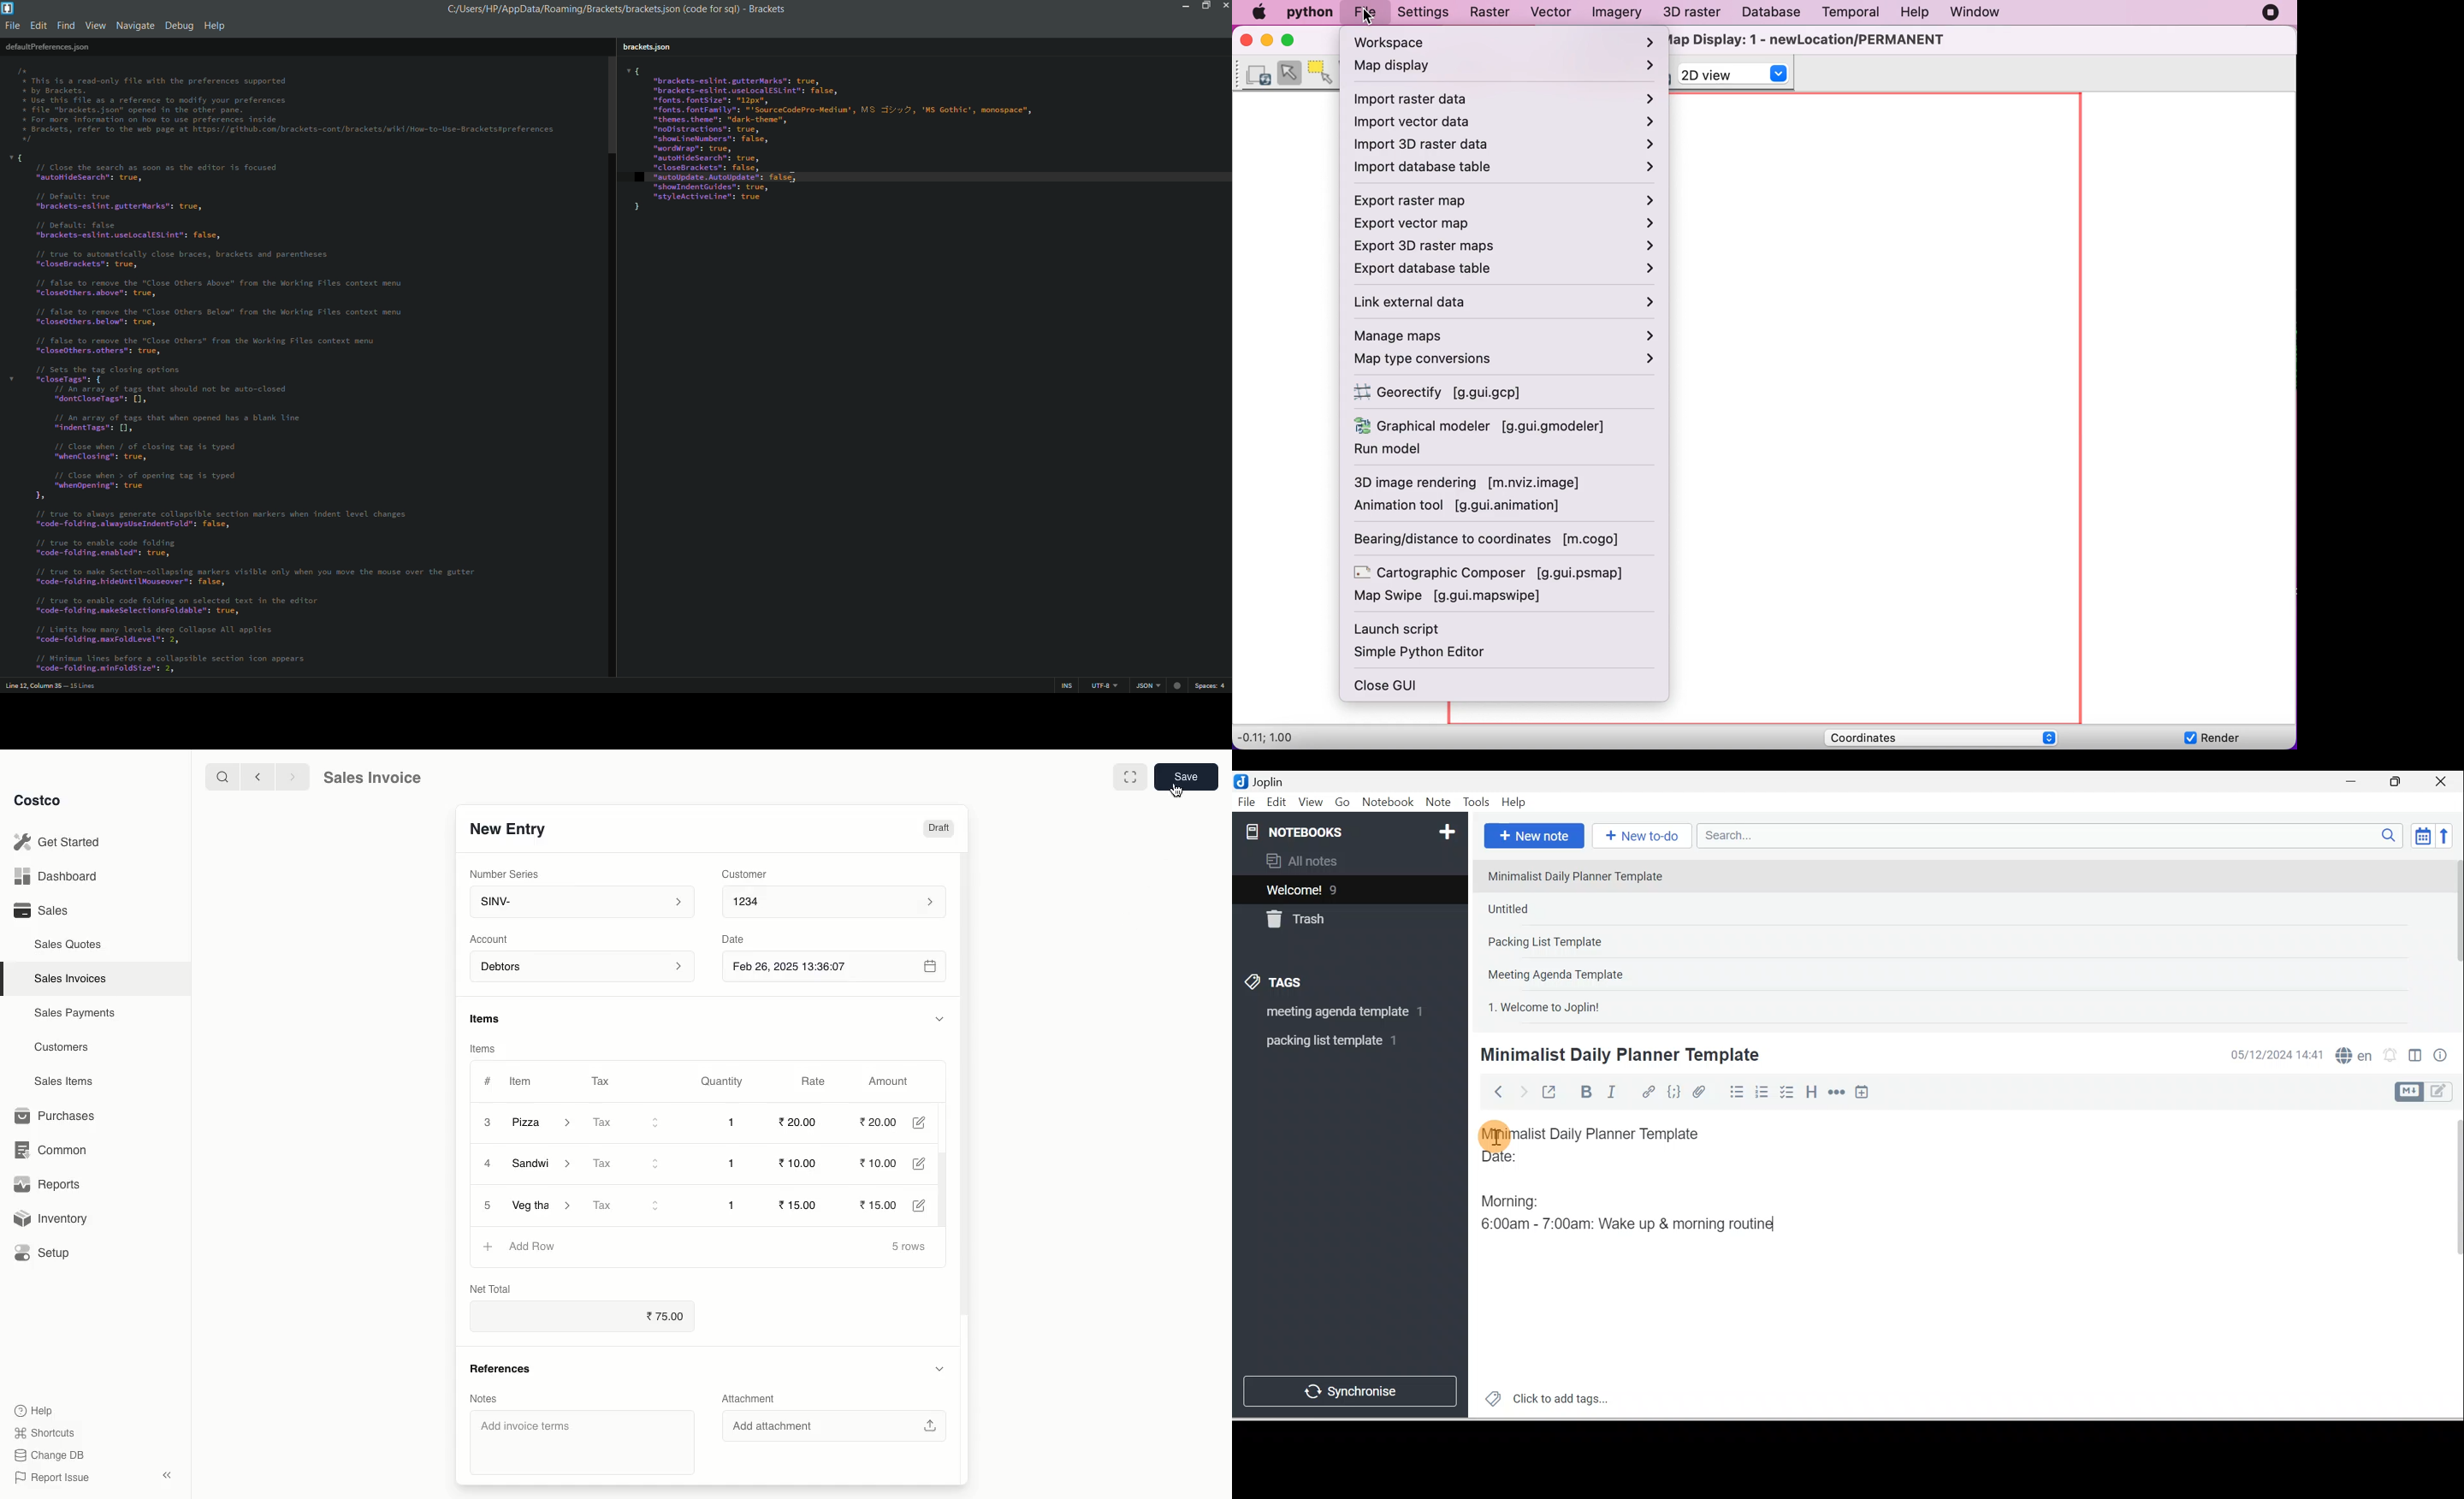 This screenshot has width=2464, height=1512. What do you see at coordinates (1702, 1092) in the screenshot?
I see `Attach file` at bounding box center [1702, 1092].